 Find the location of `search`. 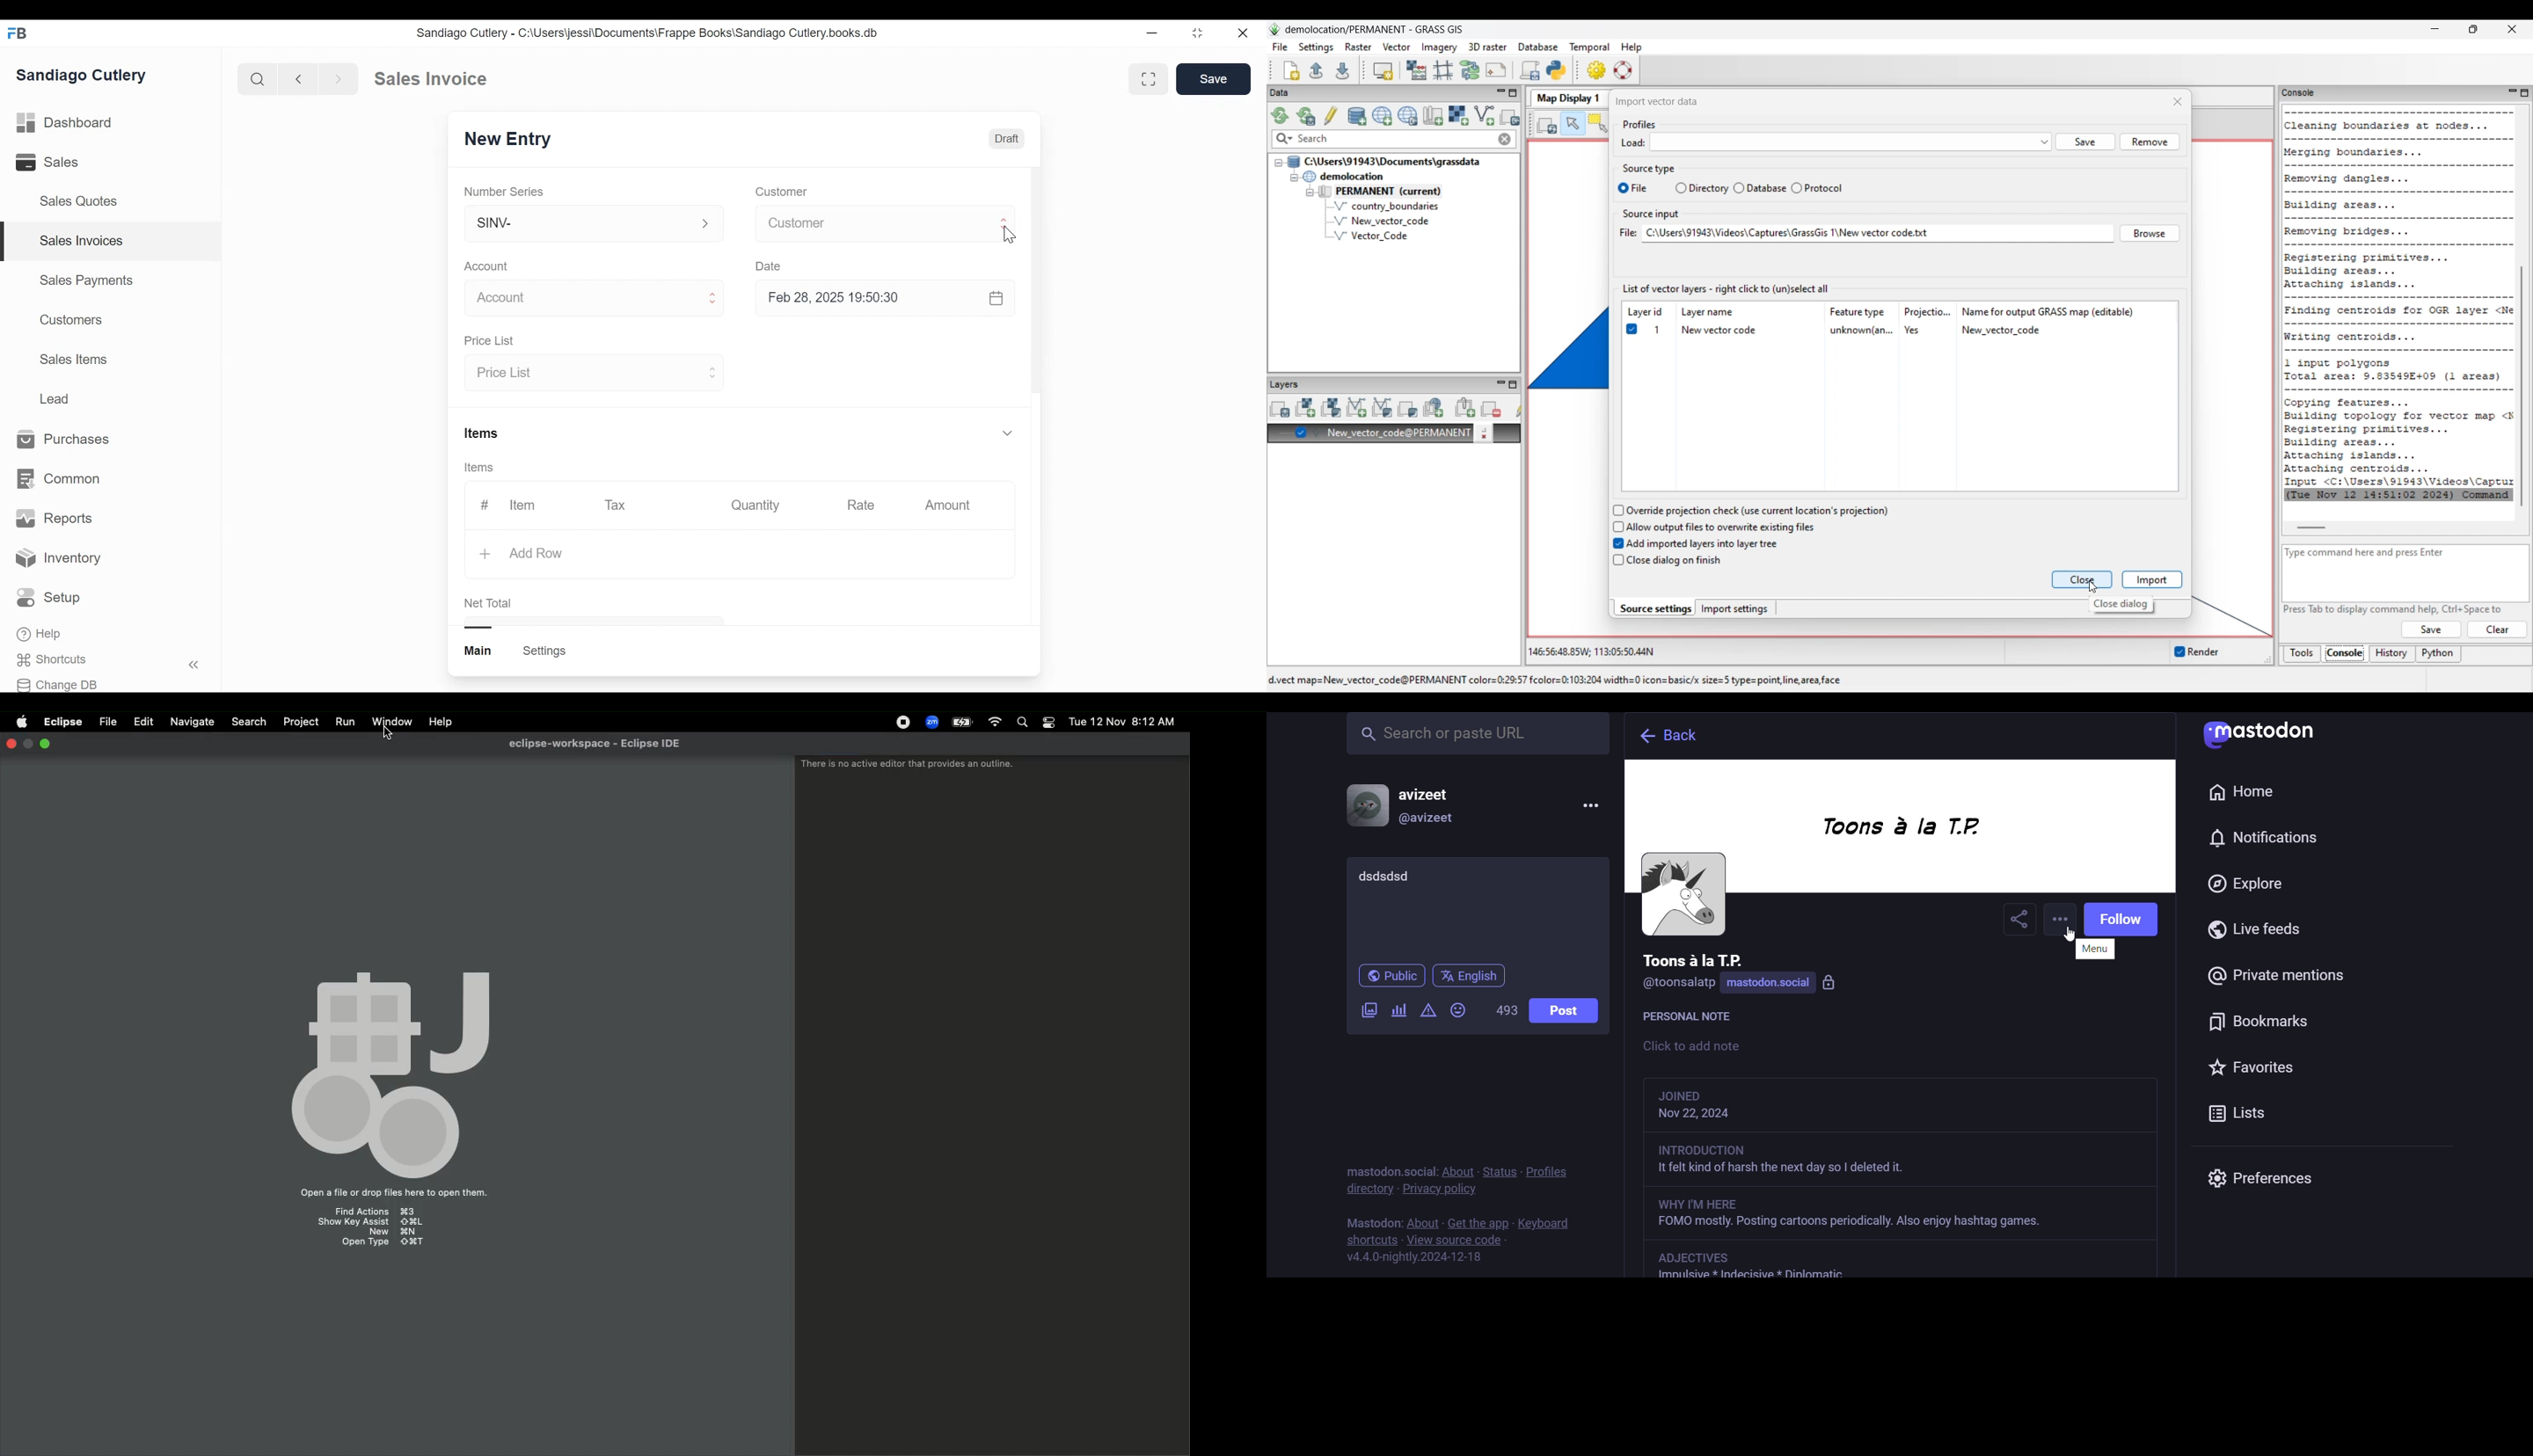

search is located at coordinates (258, 80).